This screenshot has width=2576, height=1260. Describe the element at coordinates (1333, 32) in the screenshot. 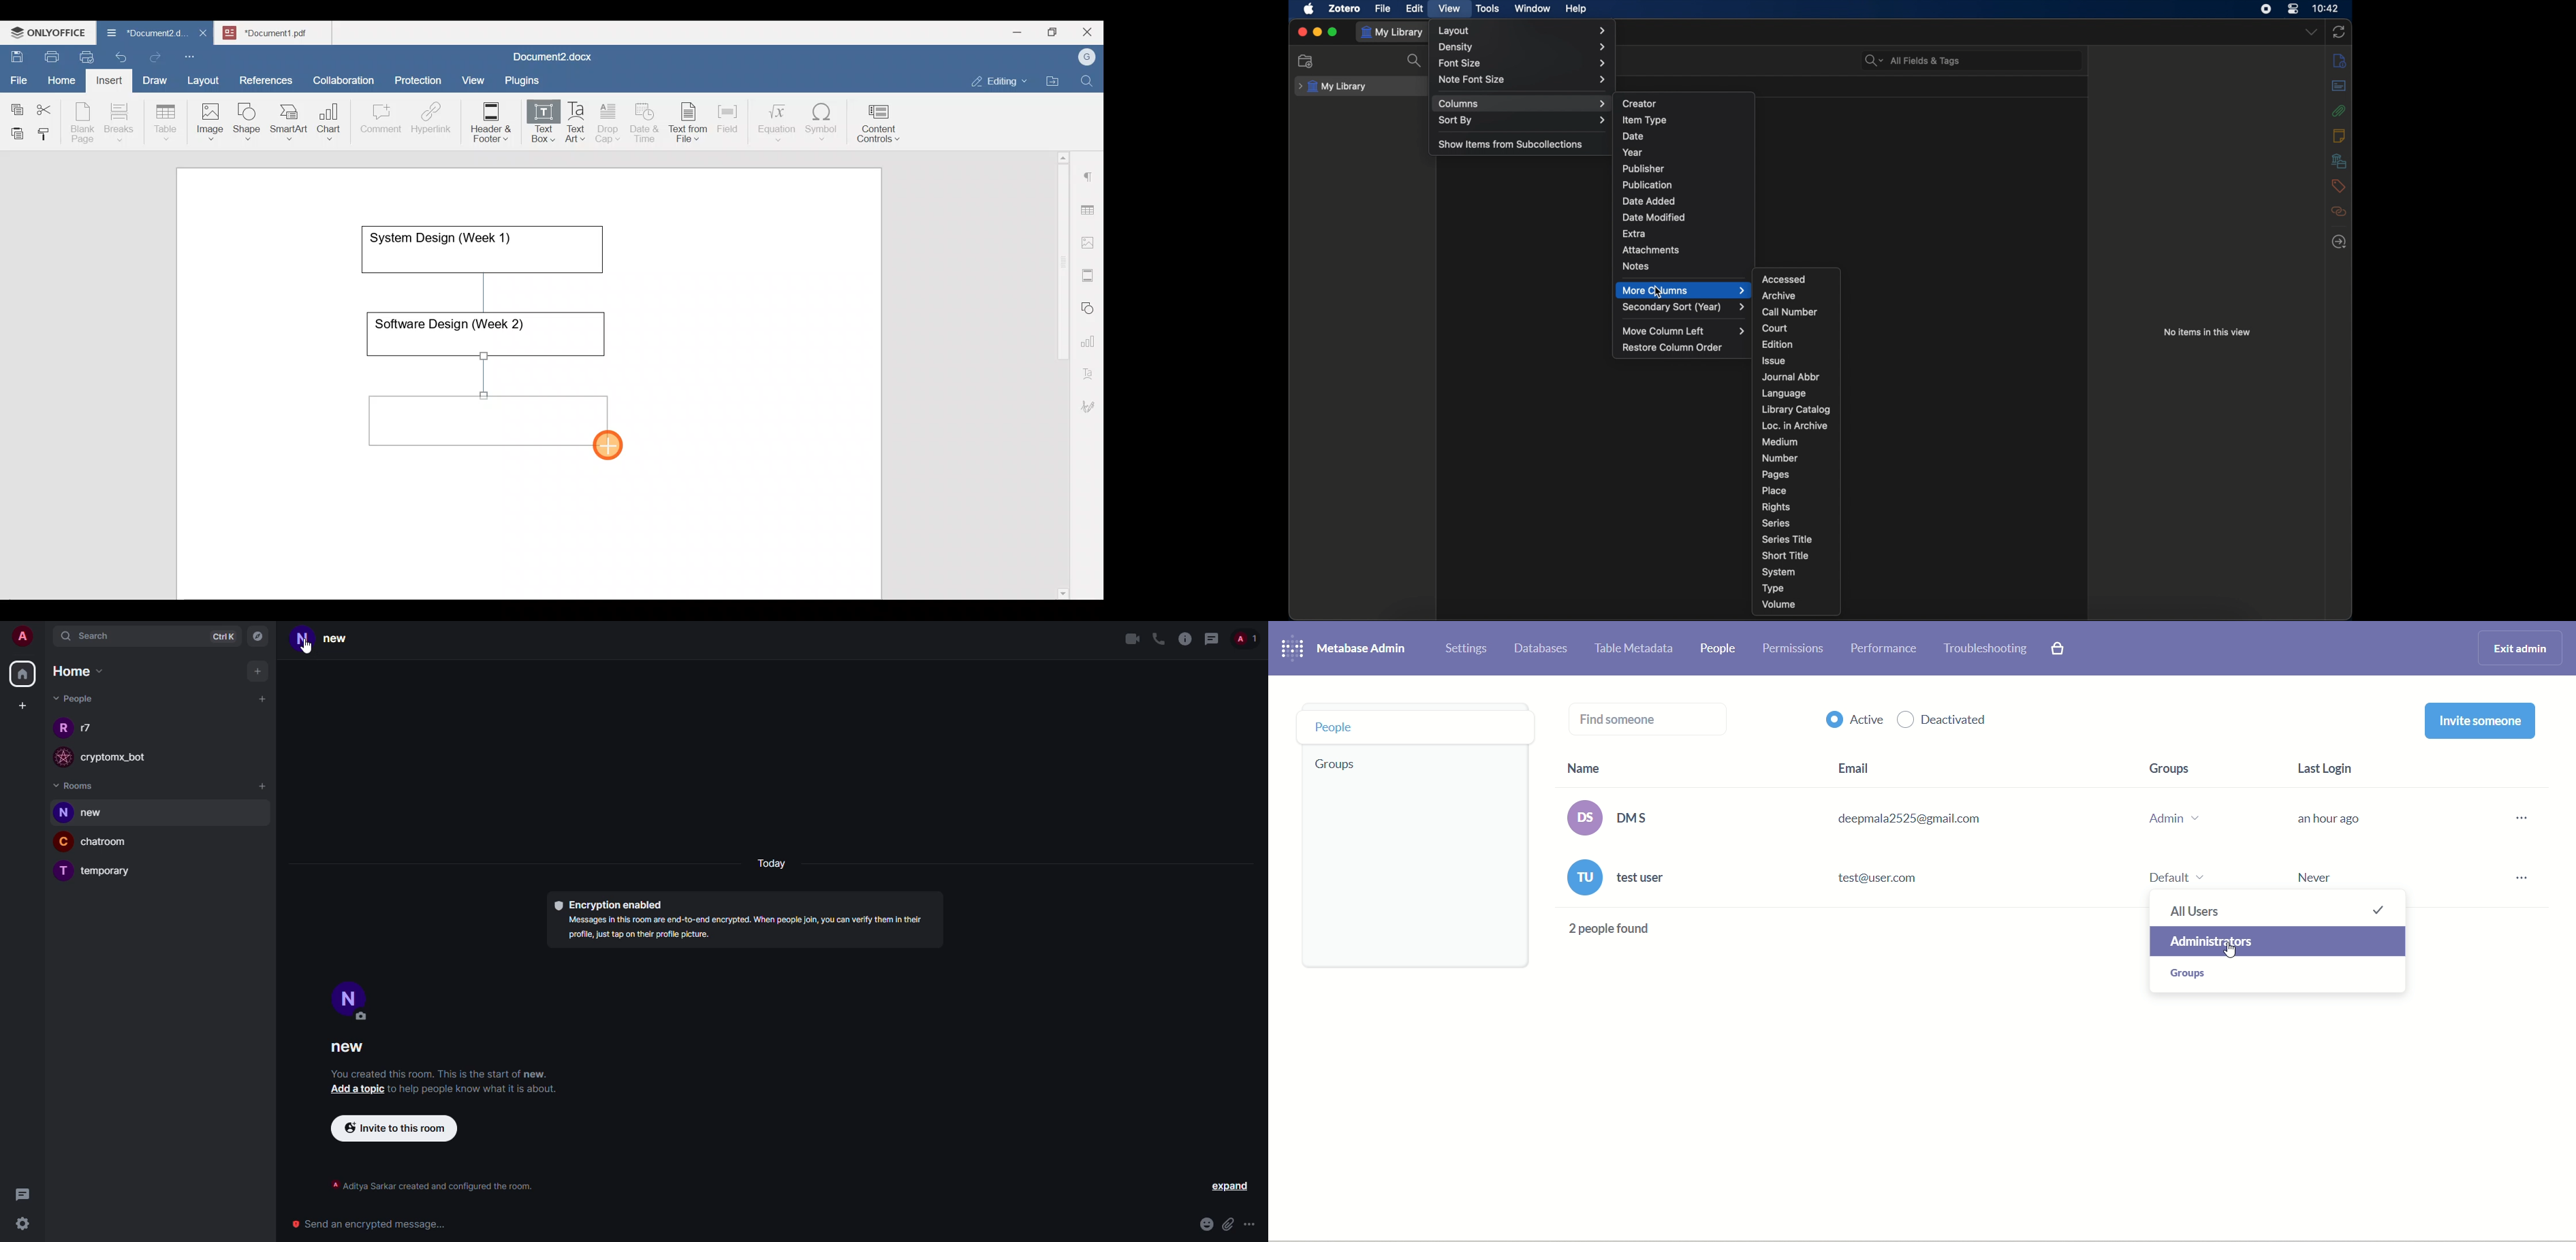

I see `maximize` at that location.